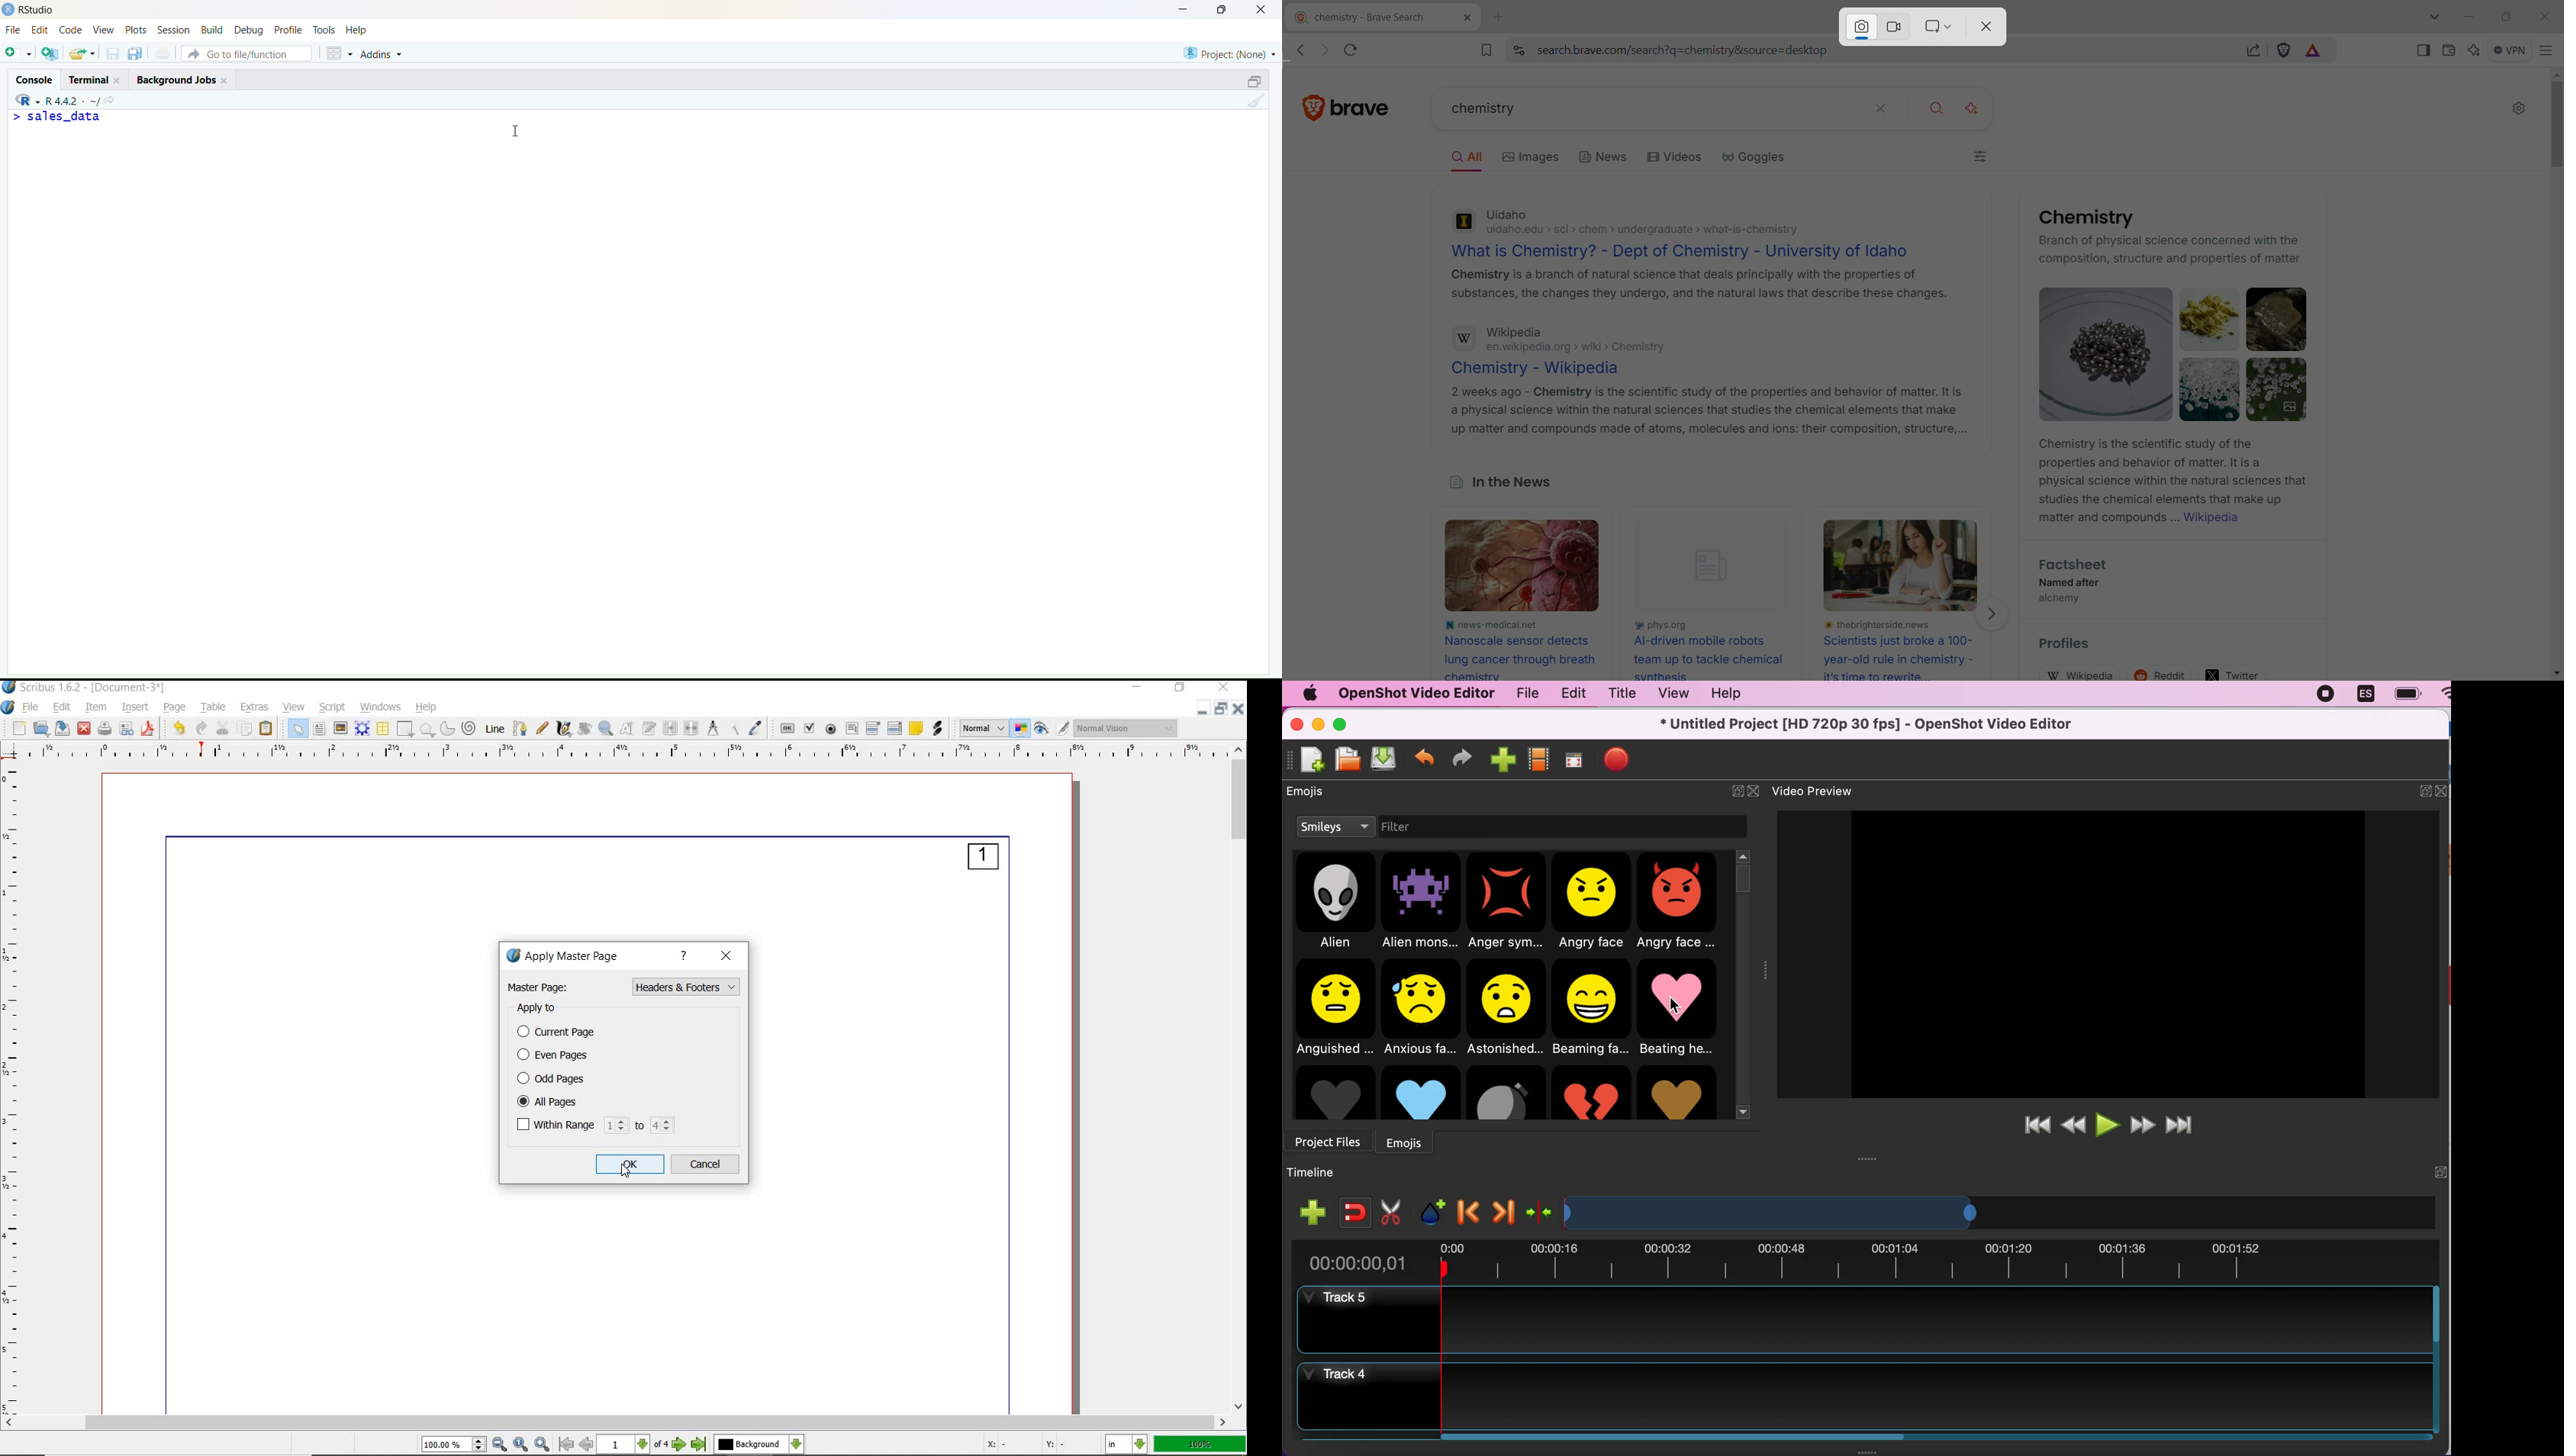 The width and height of the screenshot is (2576, 1456). I want to click on view, so click(294, 706).